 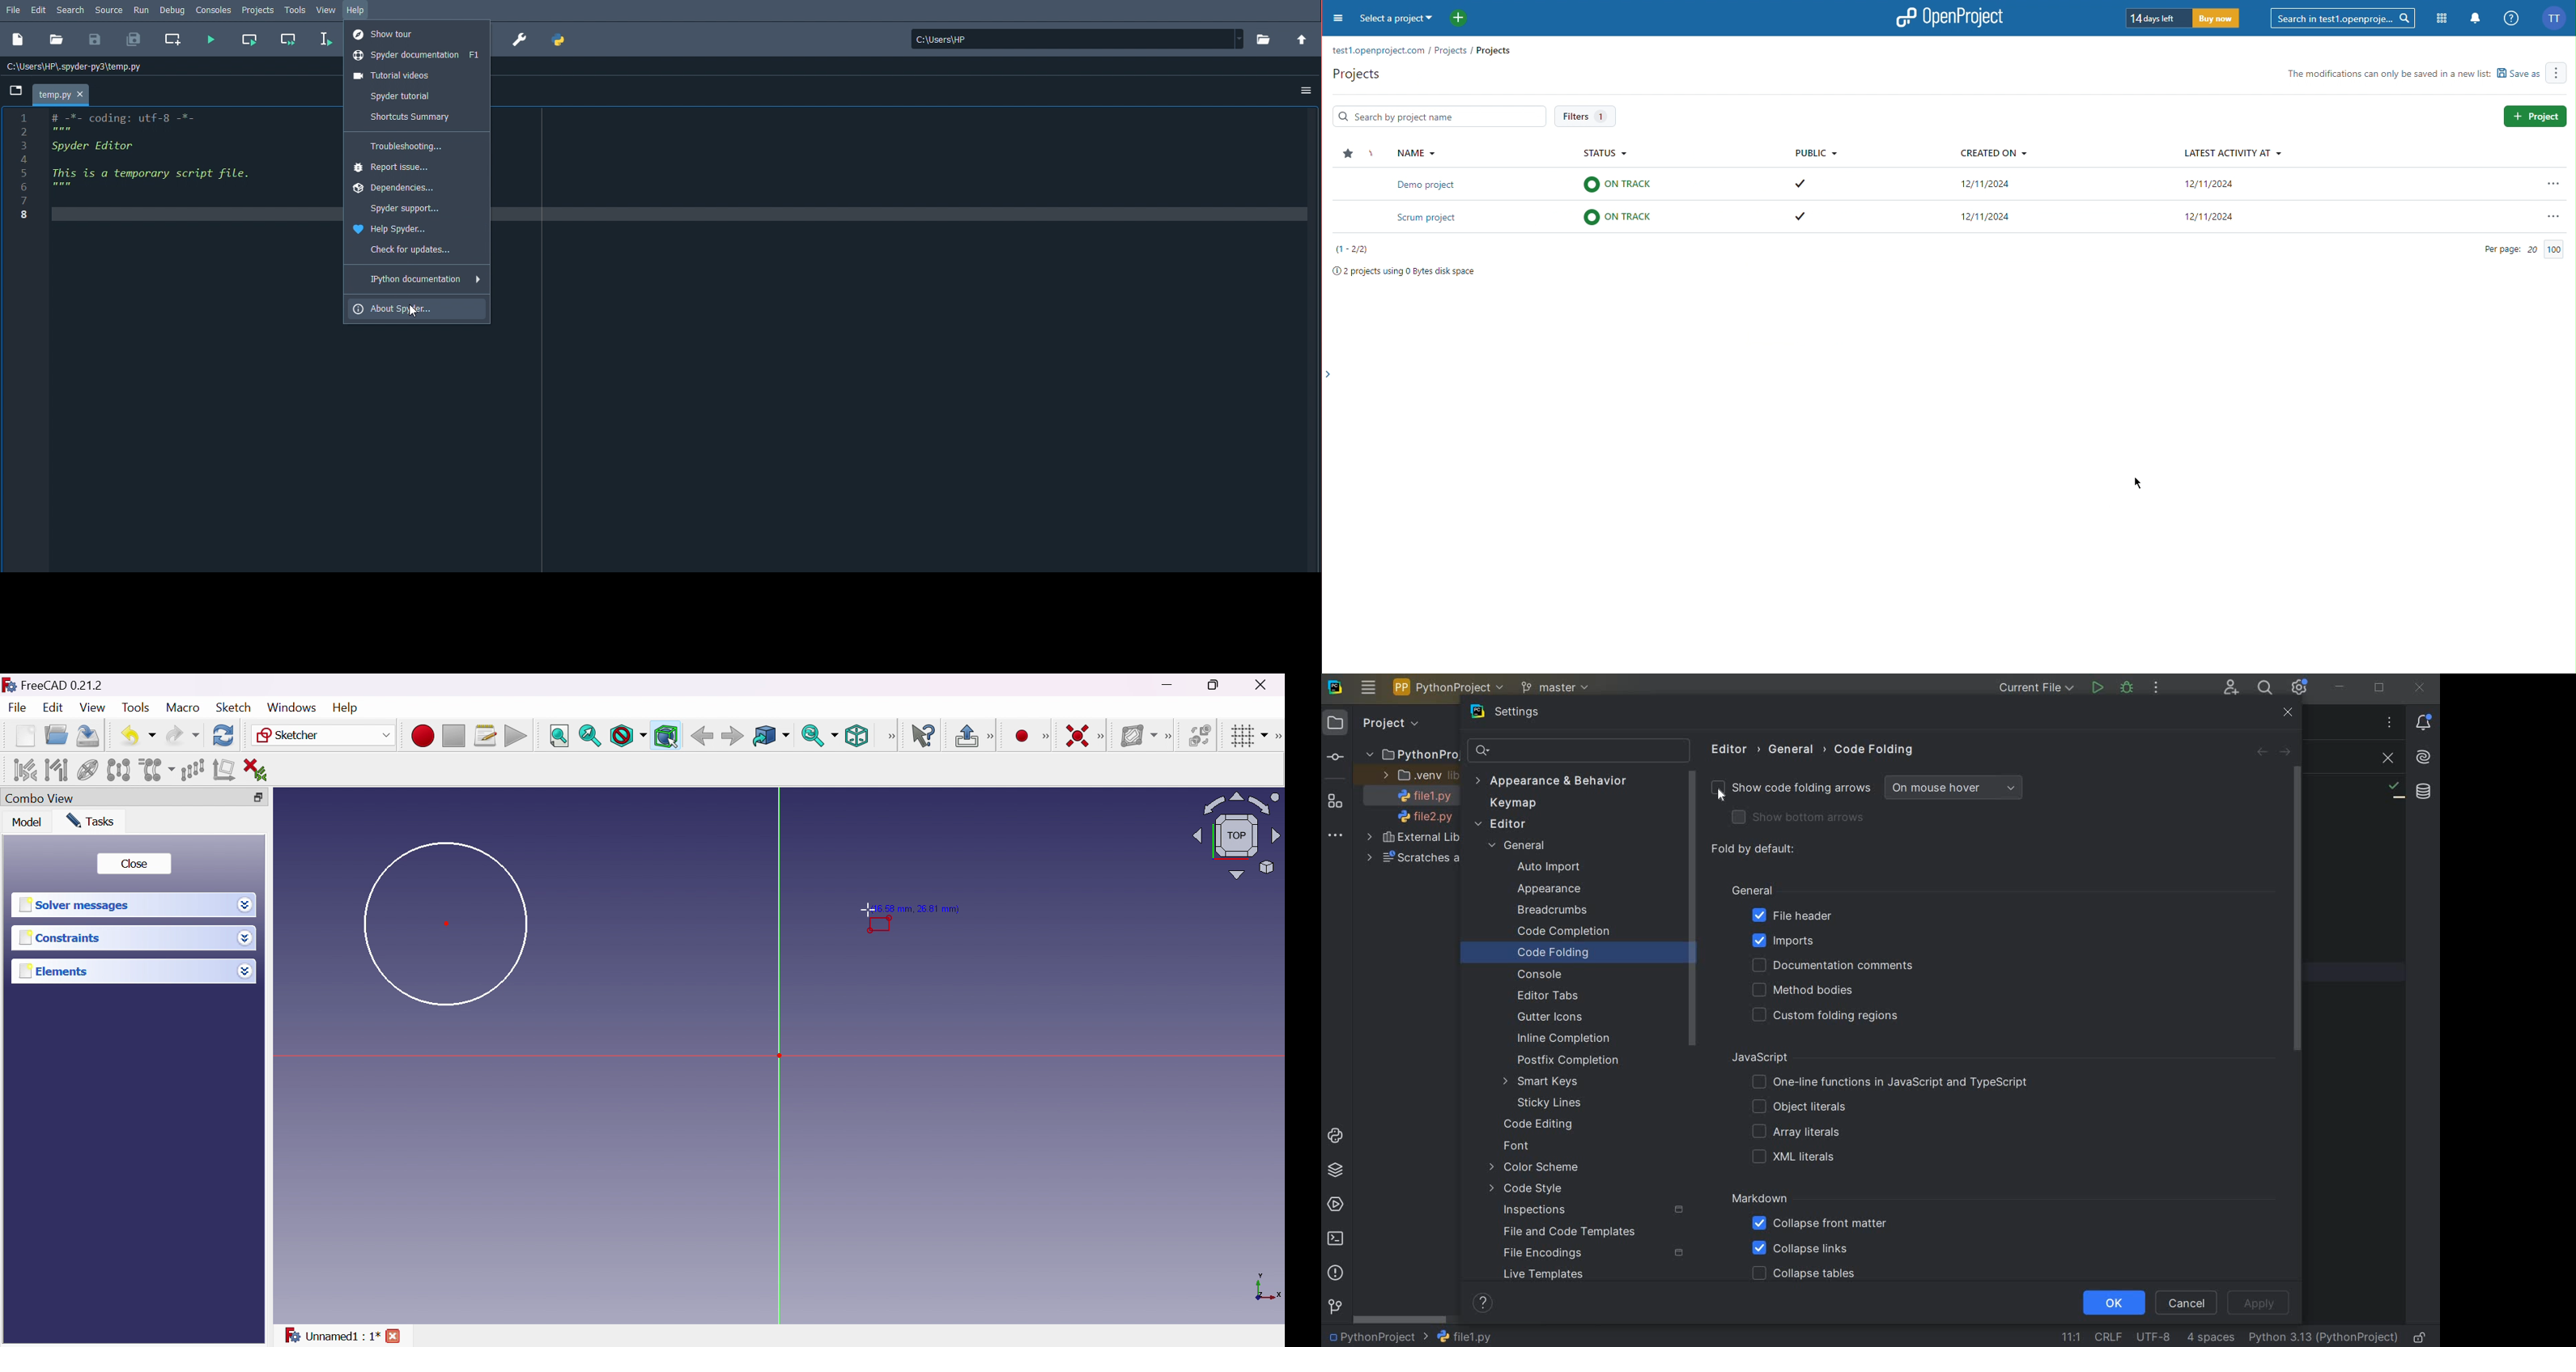 I want to click on Forward, so click(x=732, y=737).